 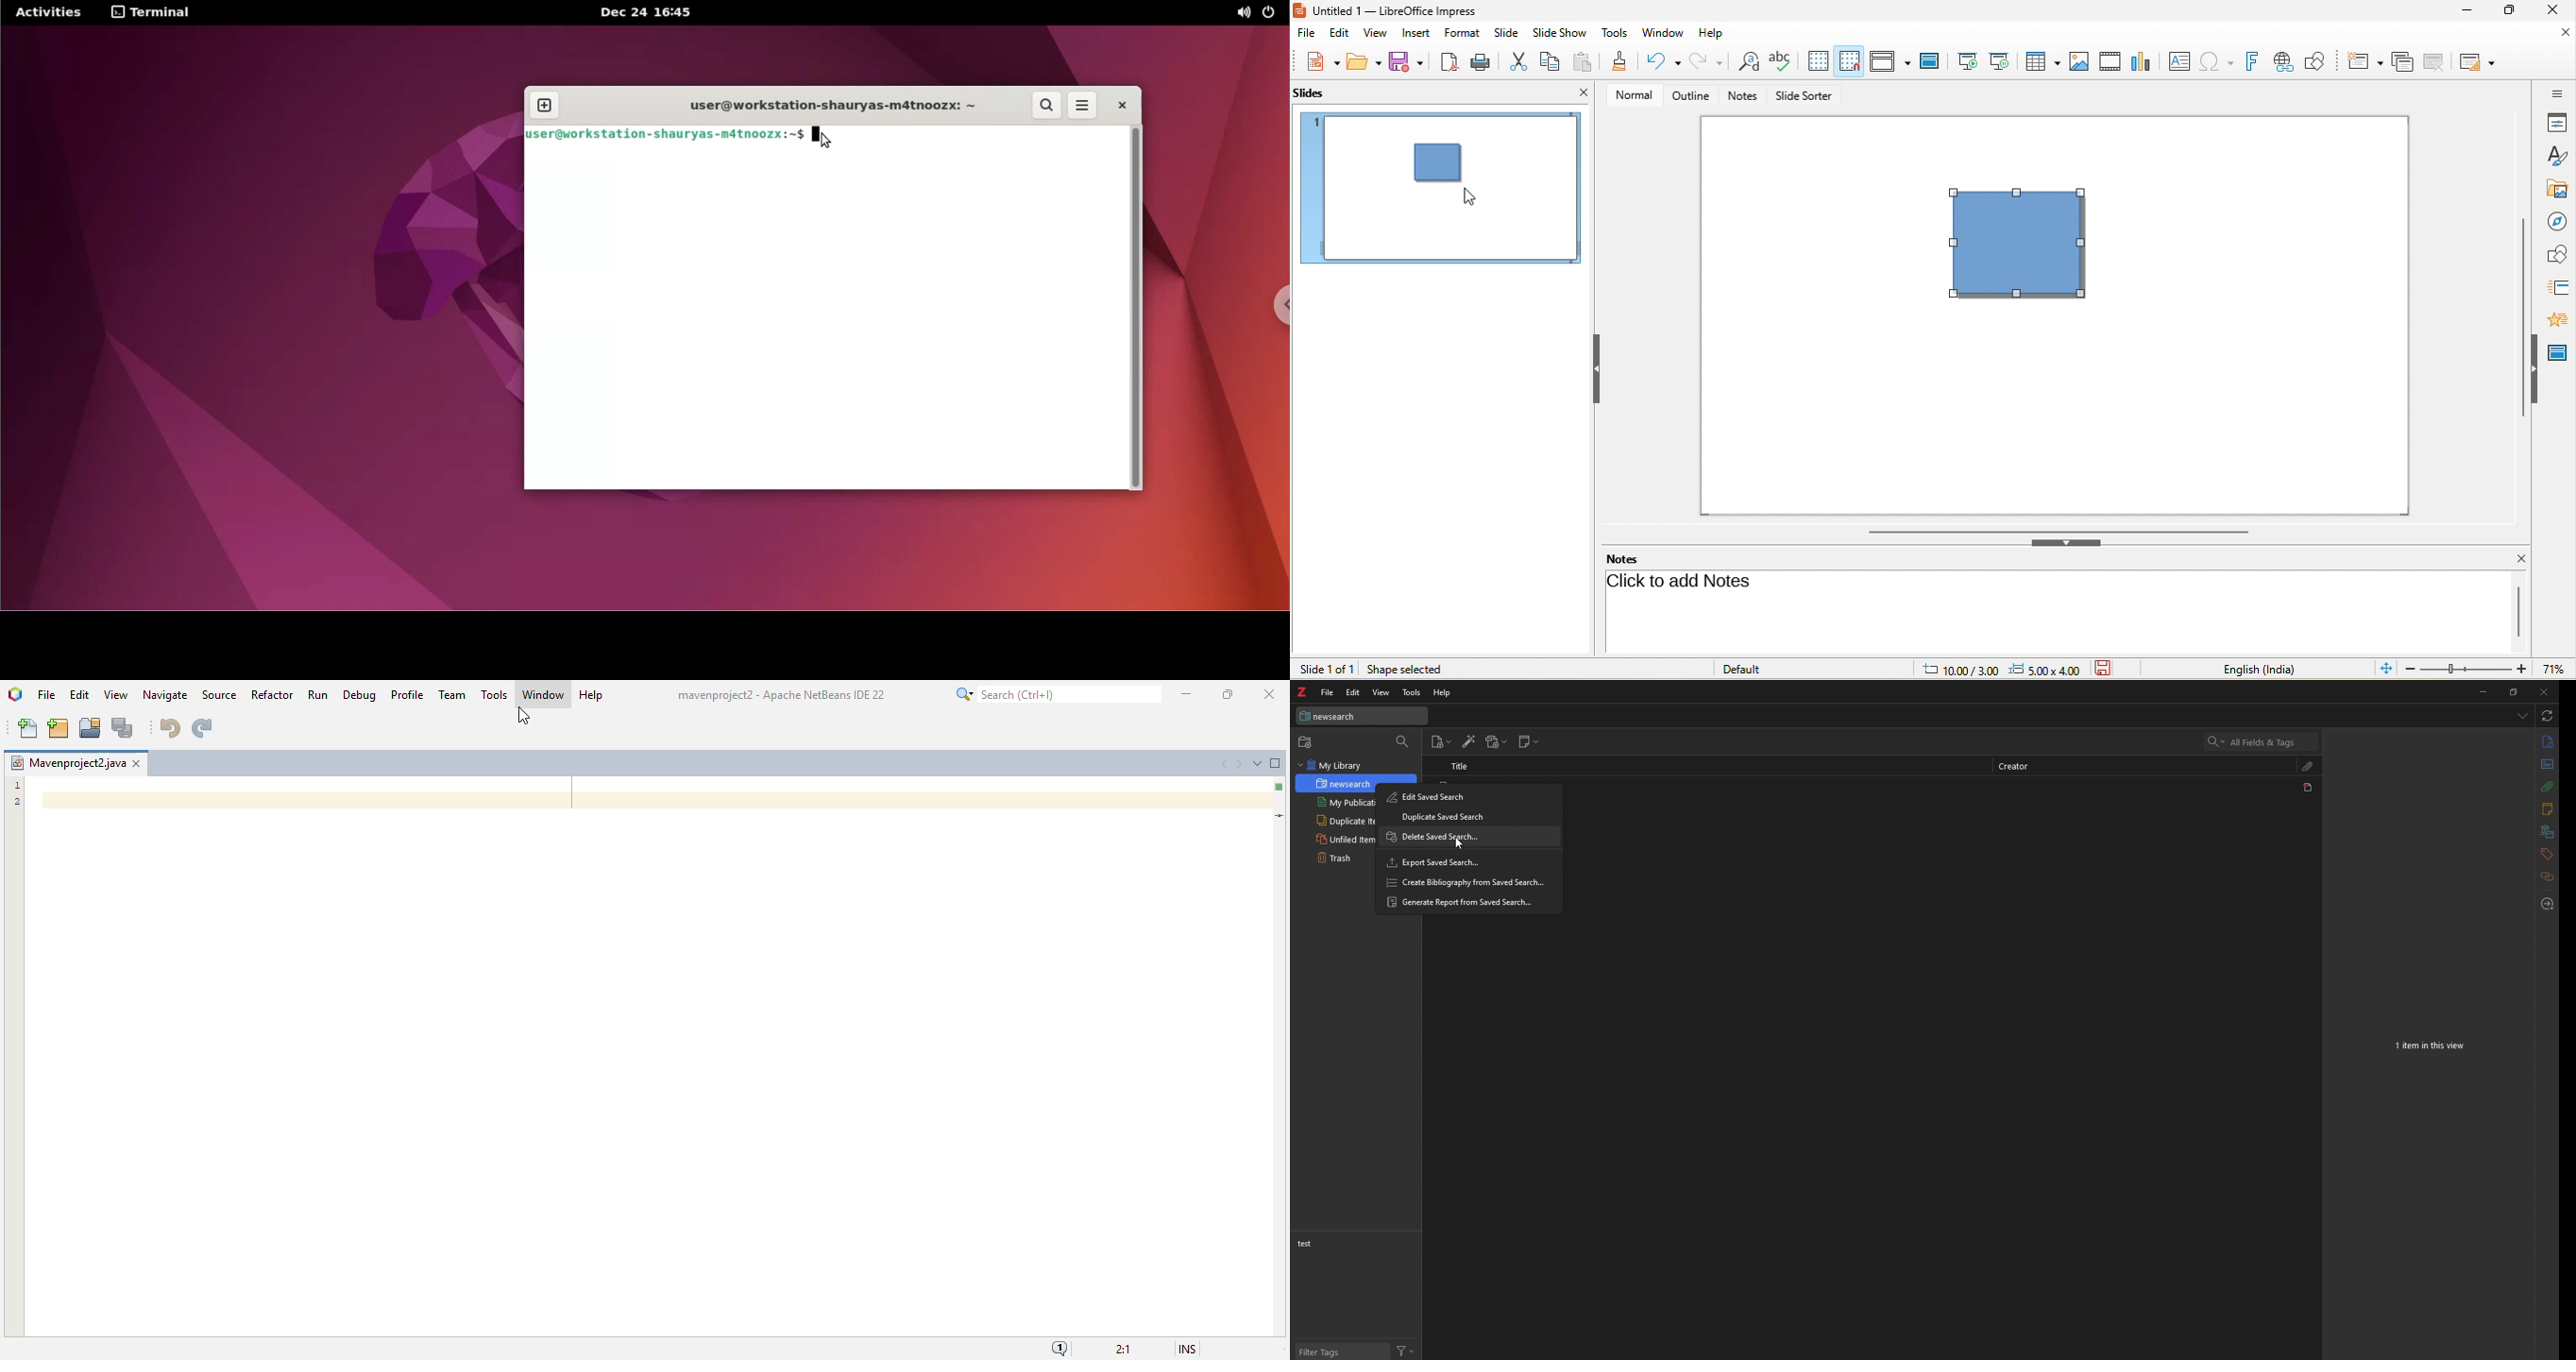 I want to click on spelling, so click(x=1781, y=59).